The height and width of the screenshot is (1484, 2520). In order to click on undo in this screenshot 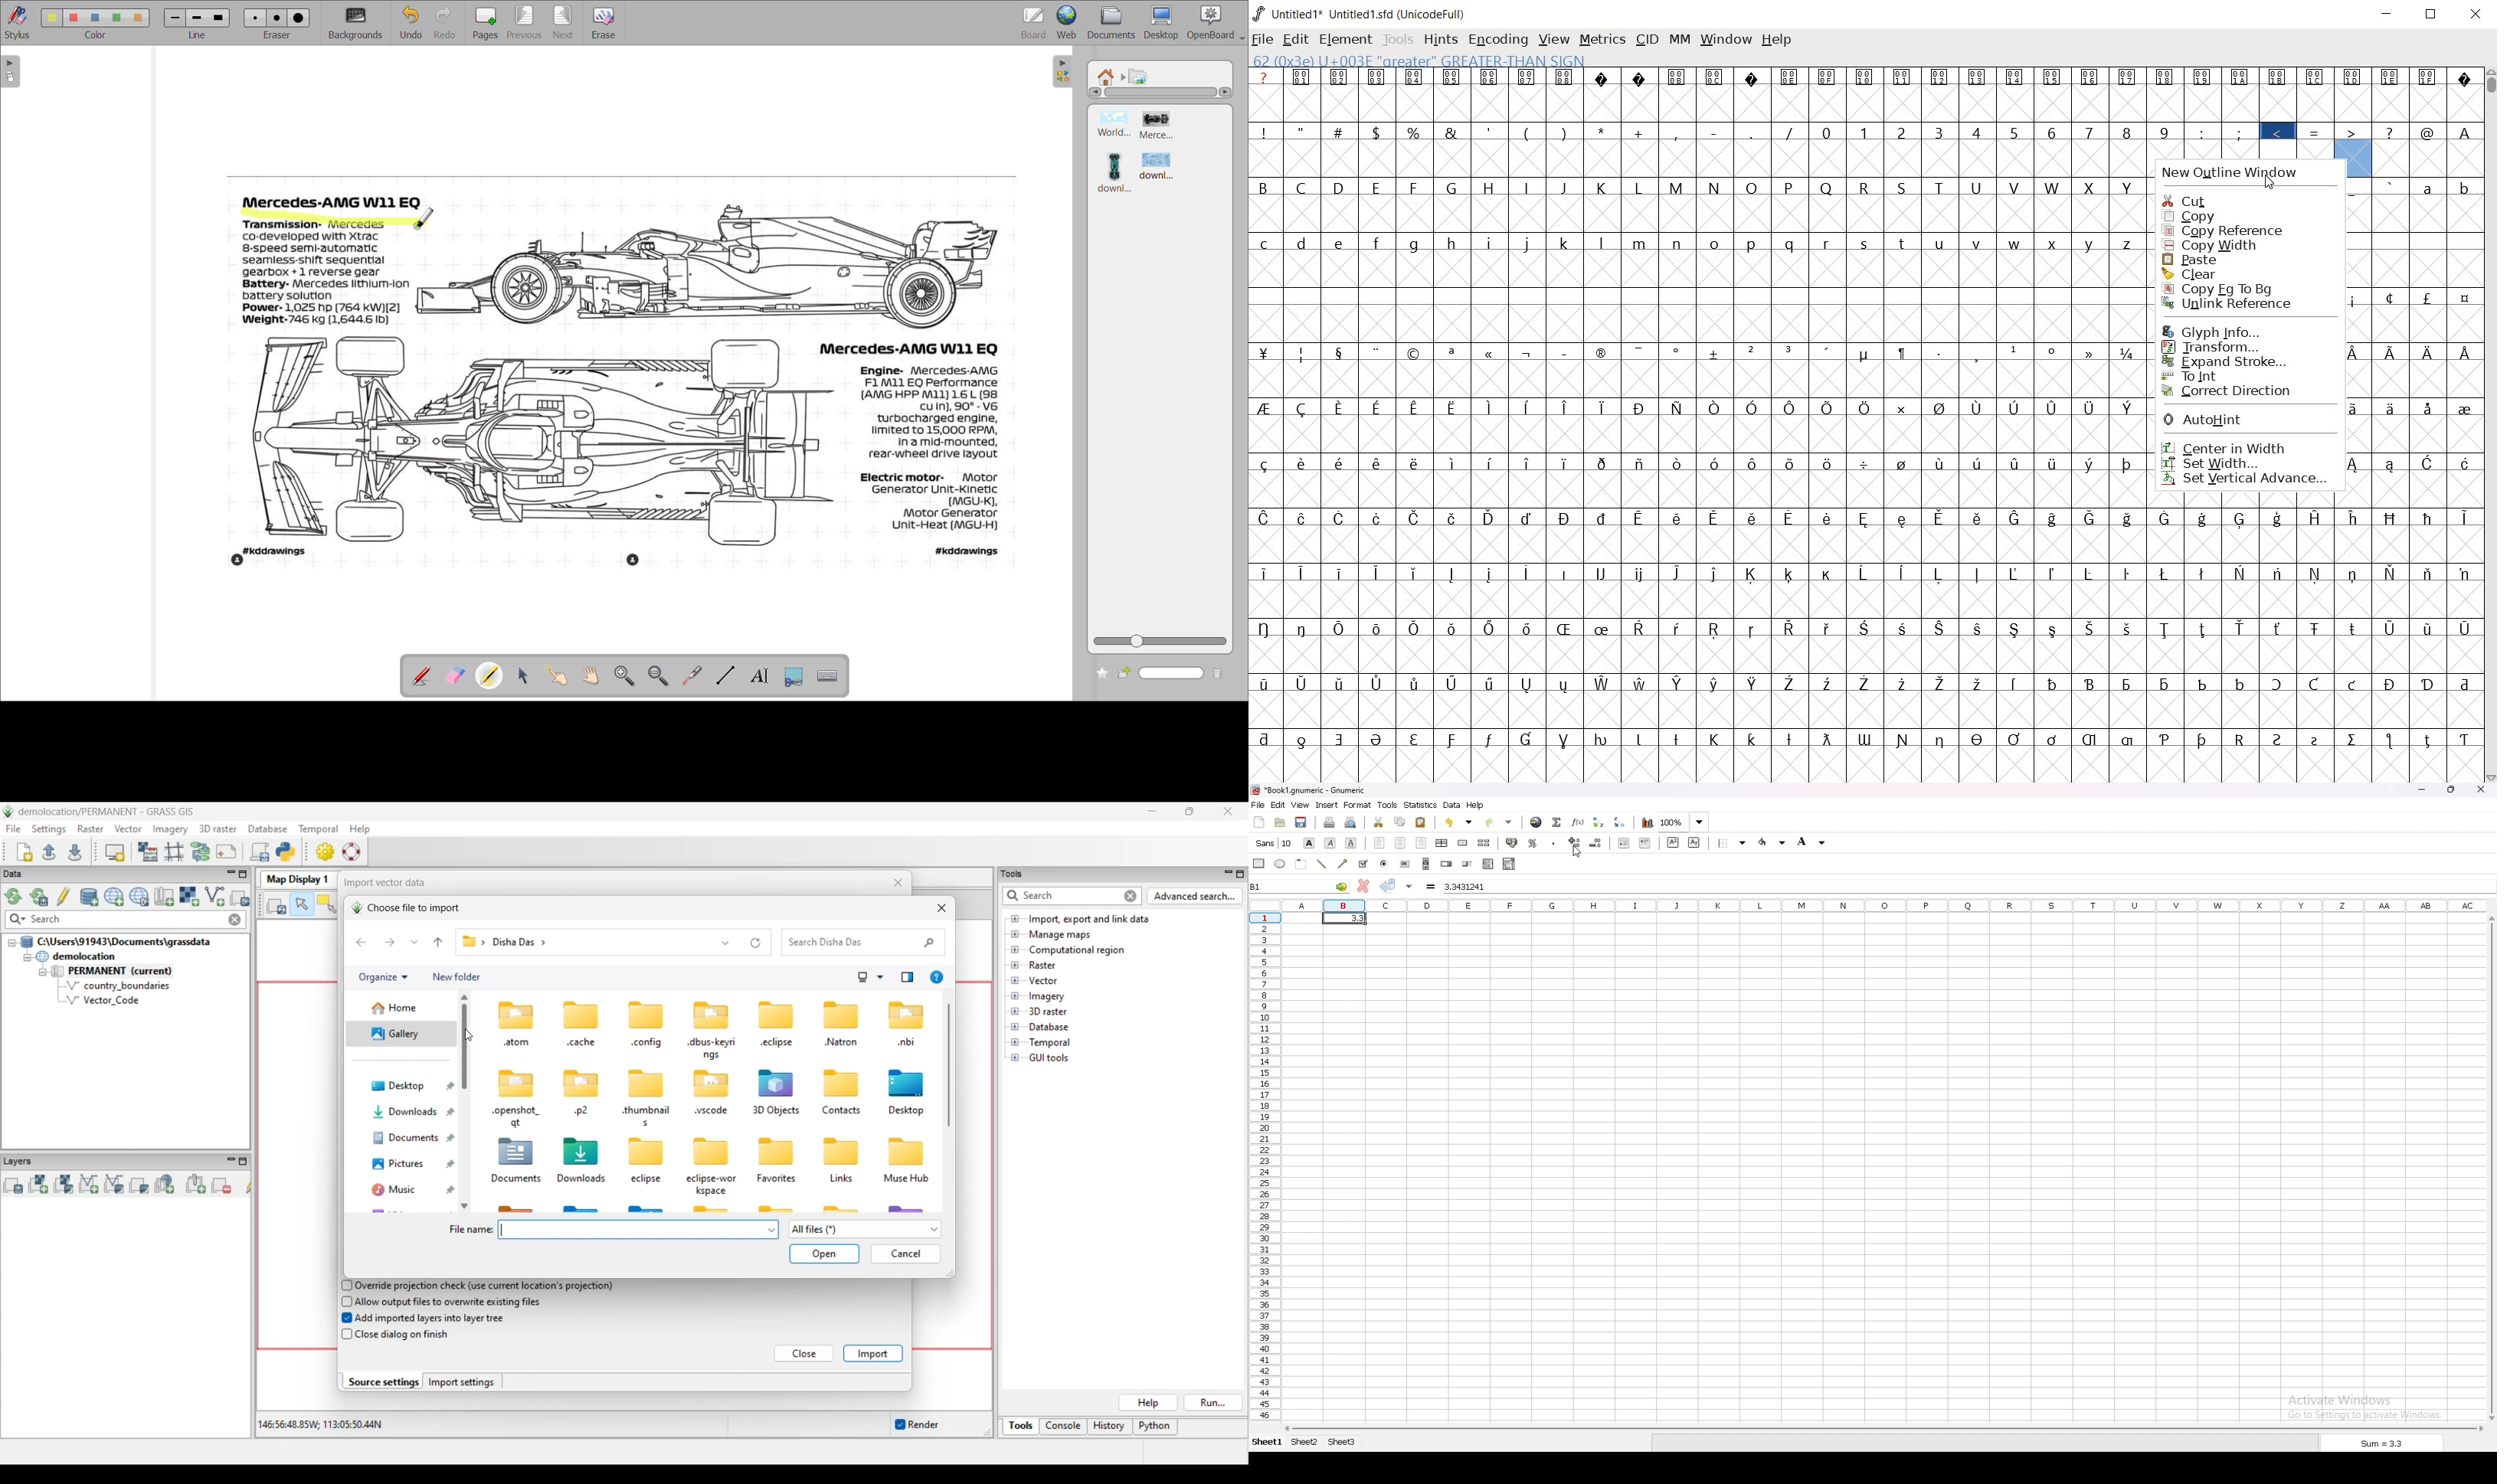, I will do `click(410, 23)`.